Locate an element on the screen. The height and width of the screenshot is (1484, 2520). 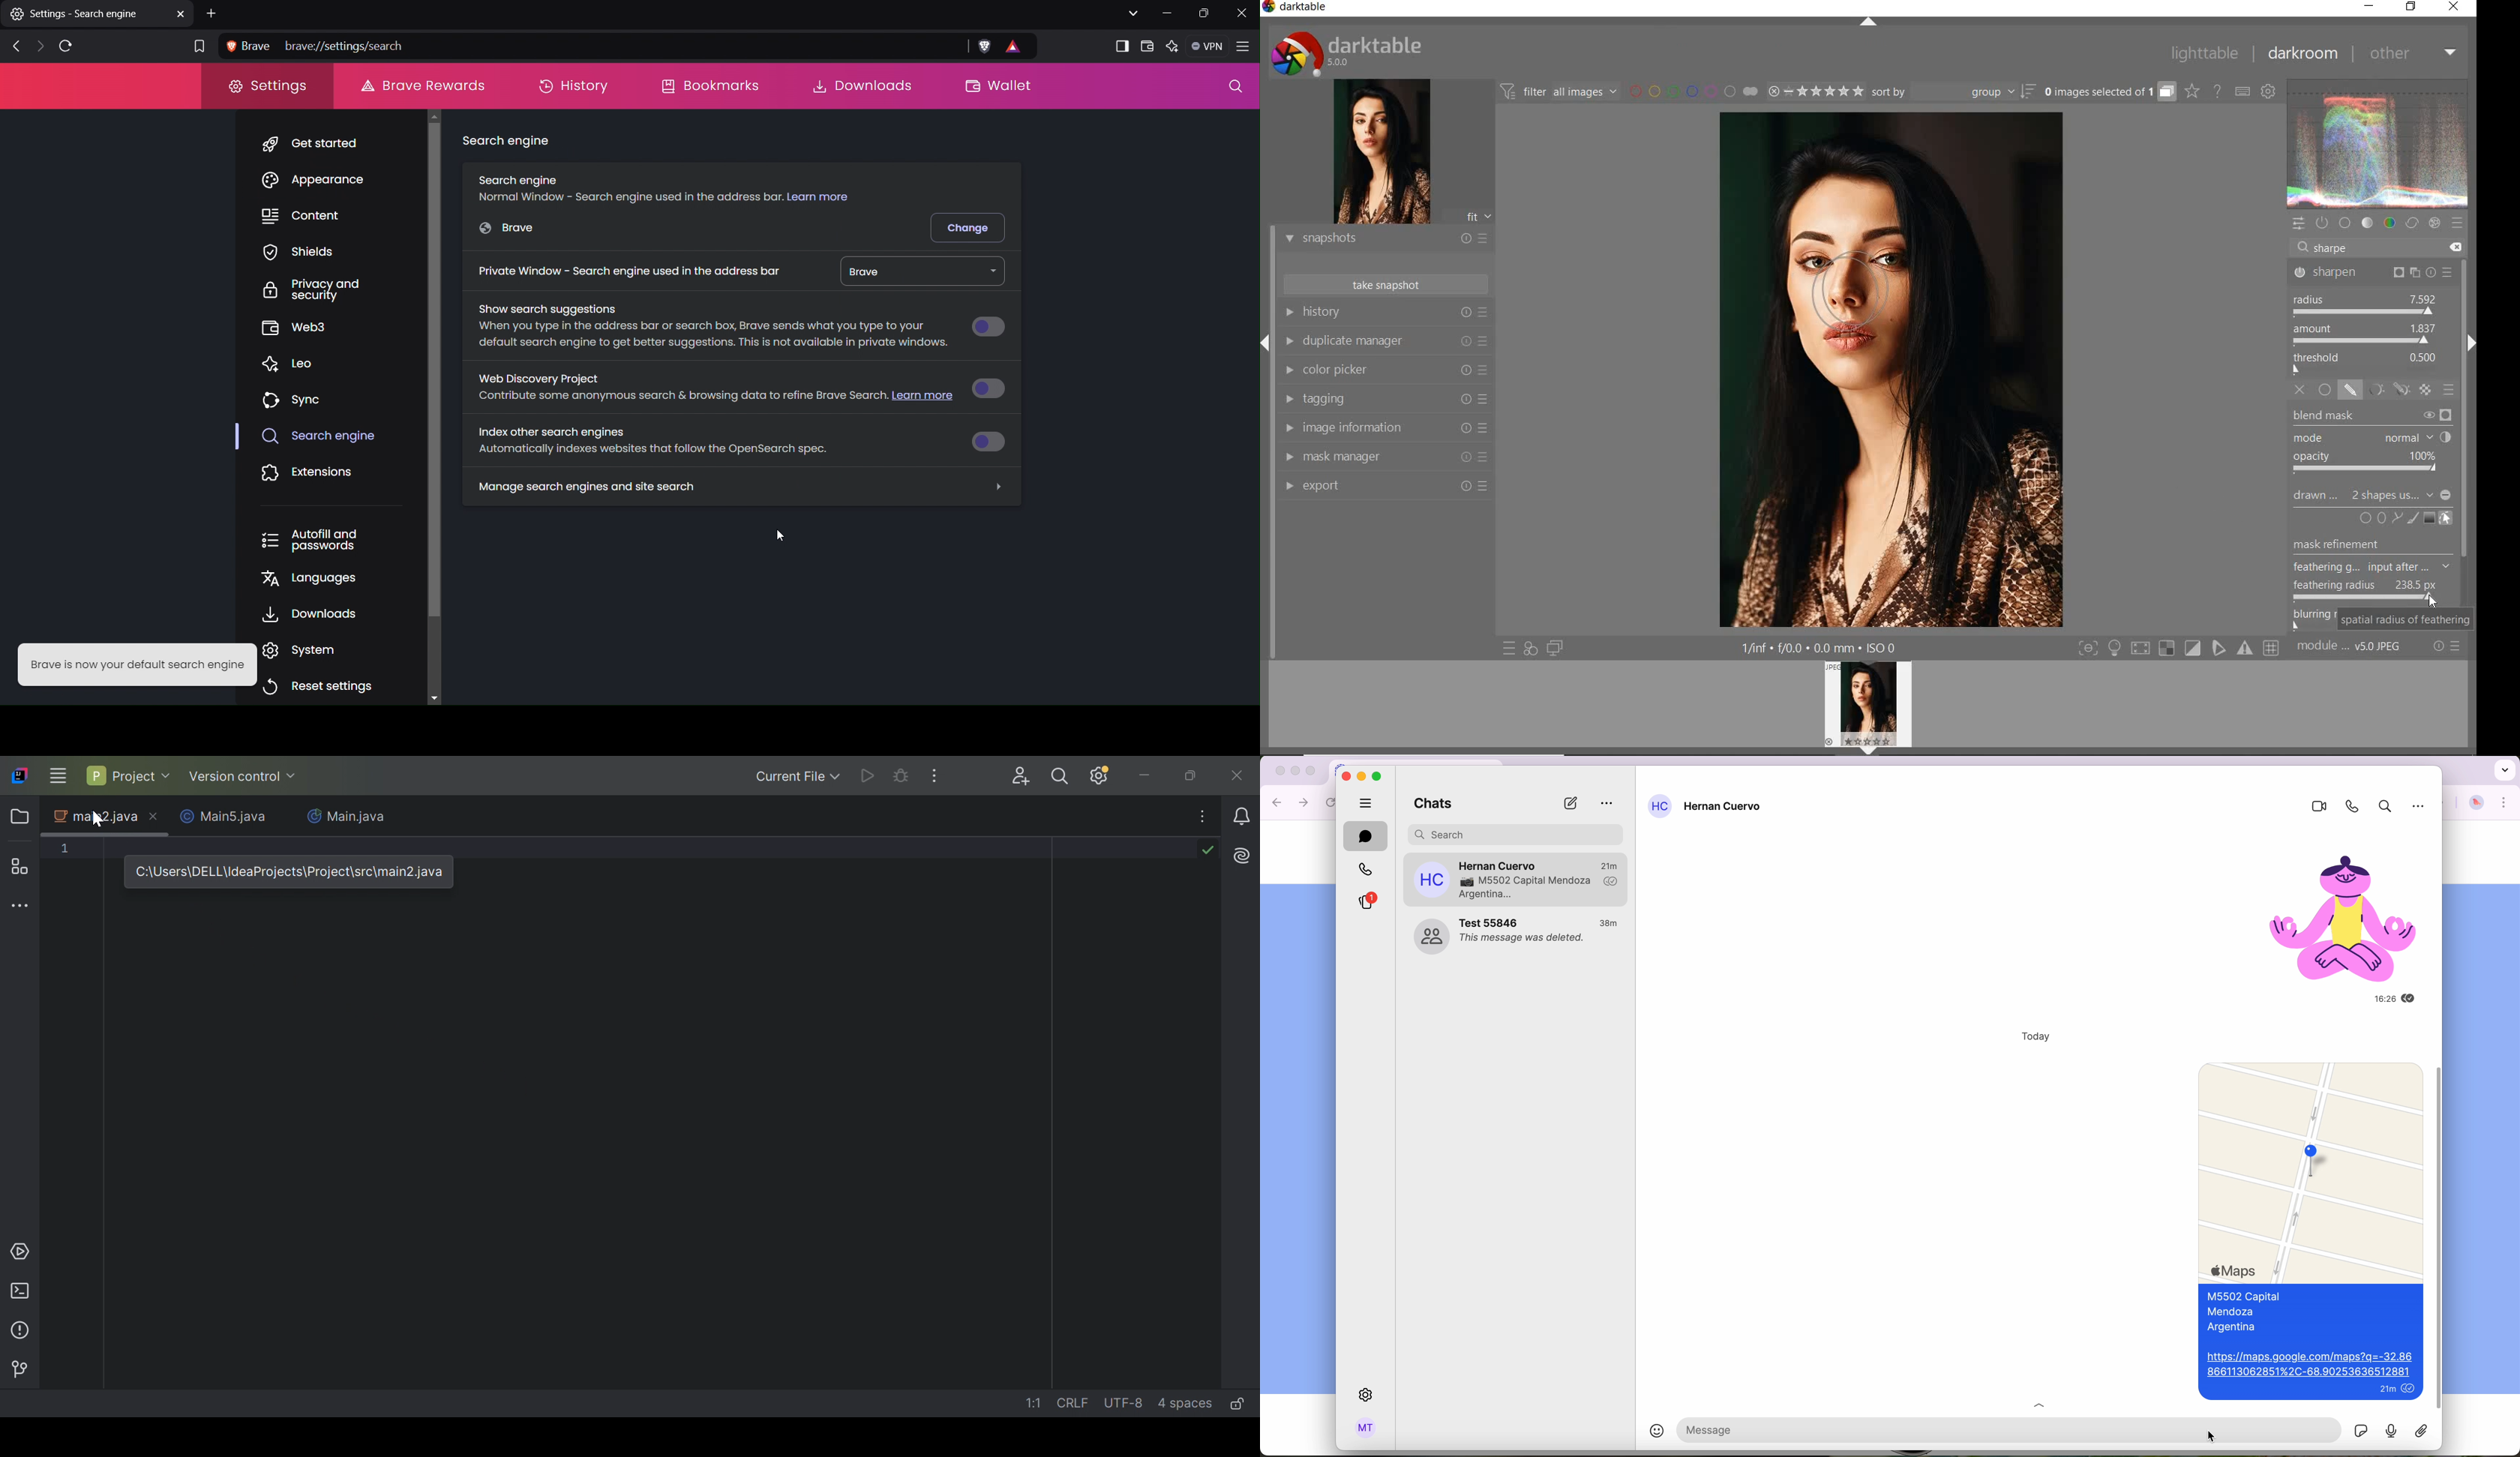
screen buttons is located at coordinates (1362, 775).